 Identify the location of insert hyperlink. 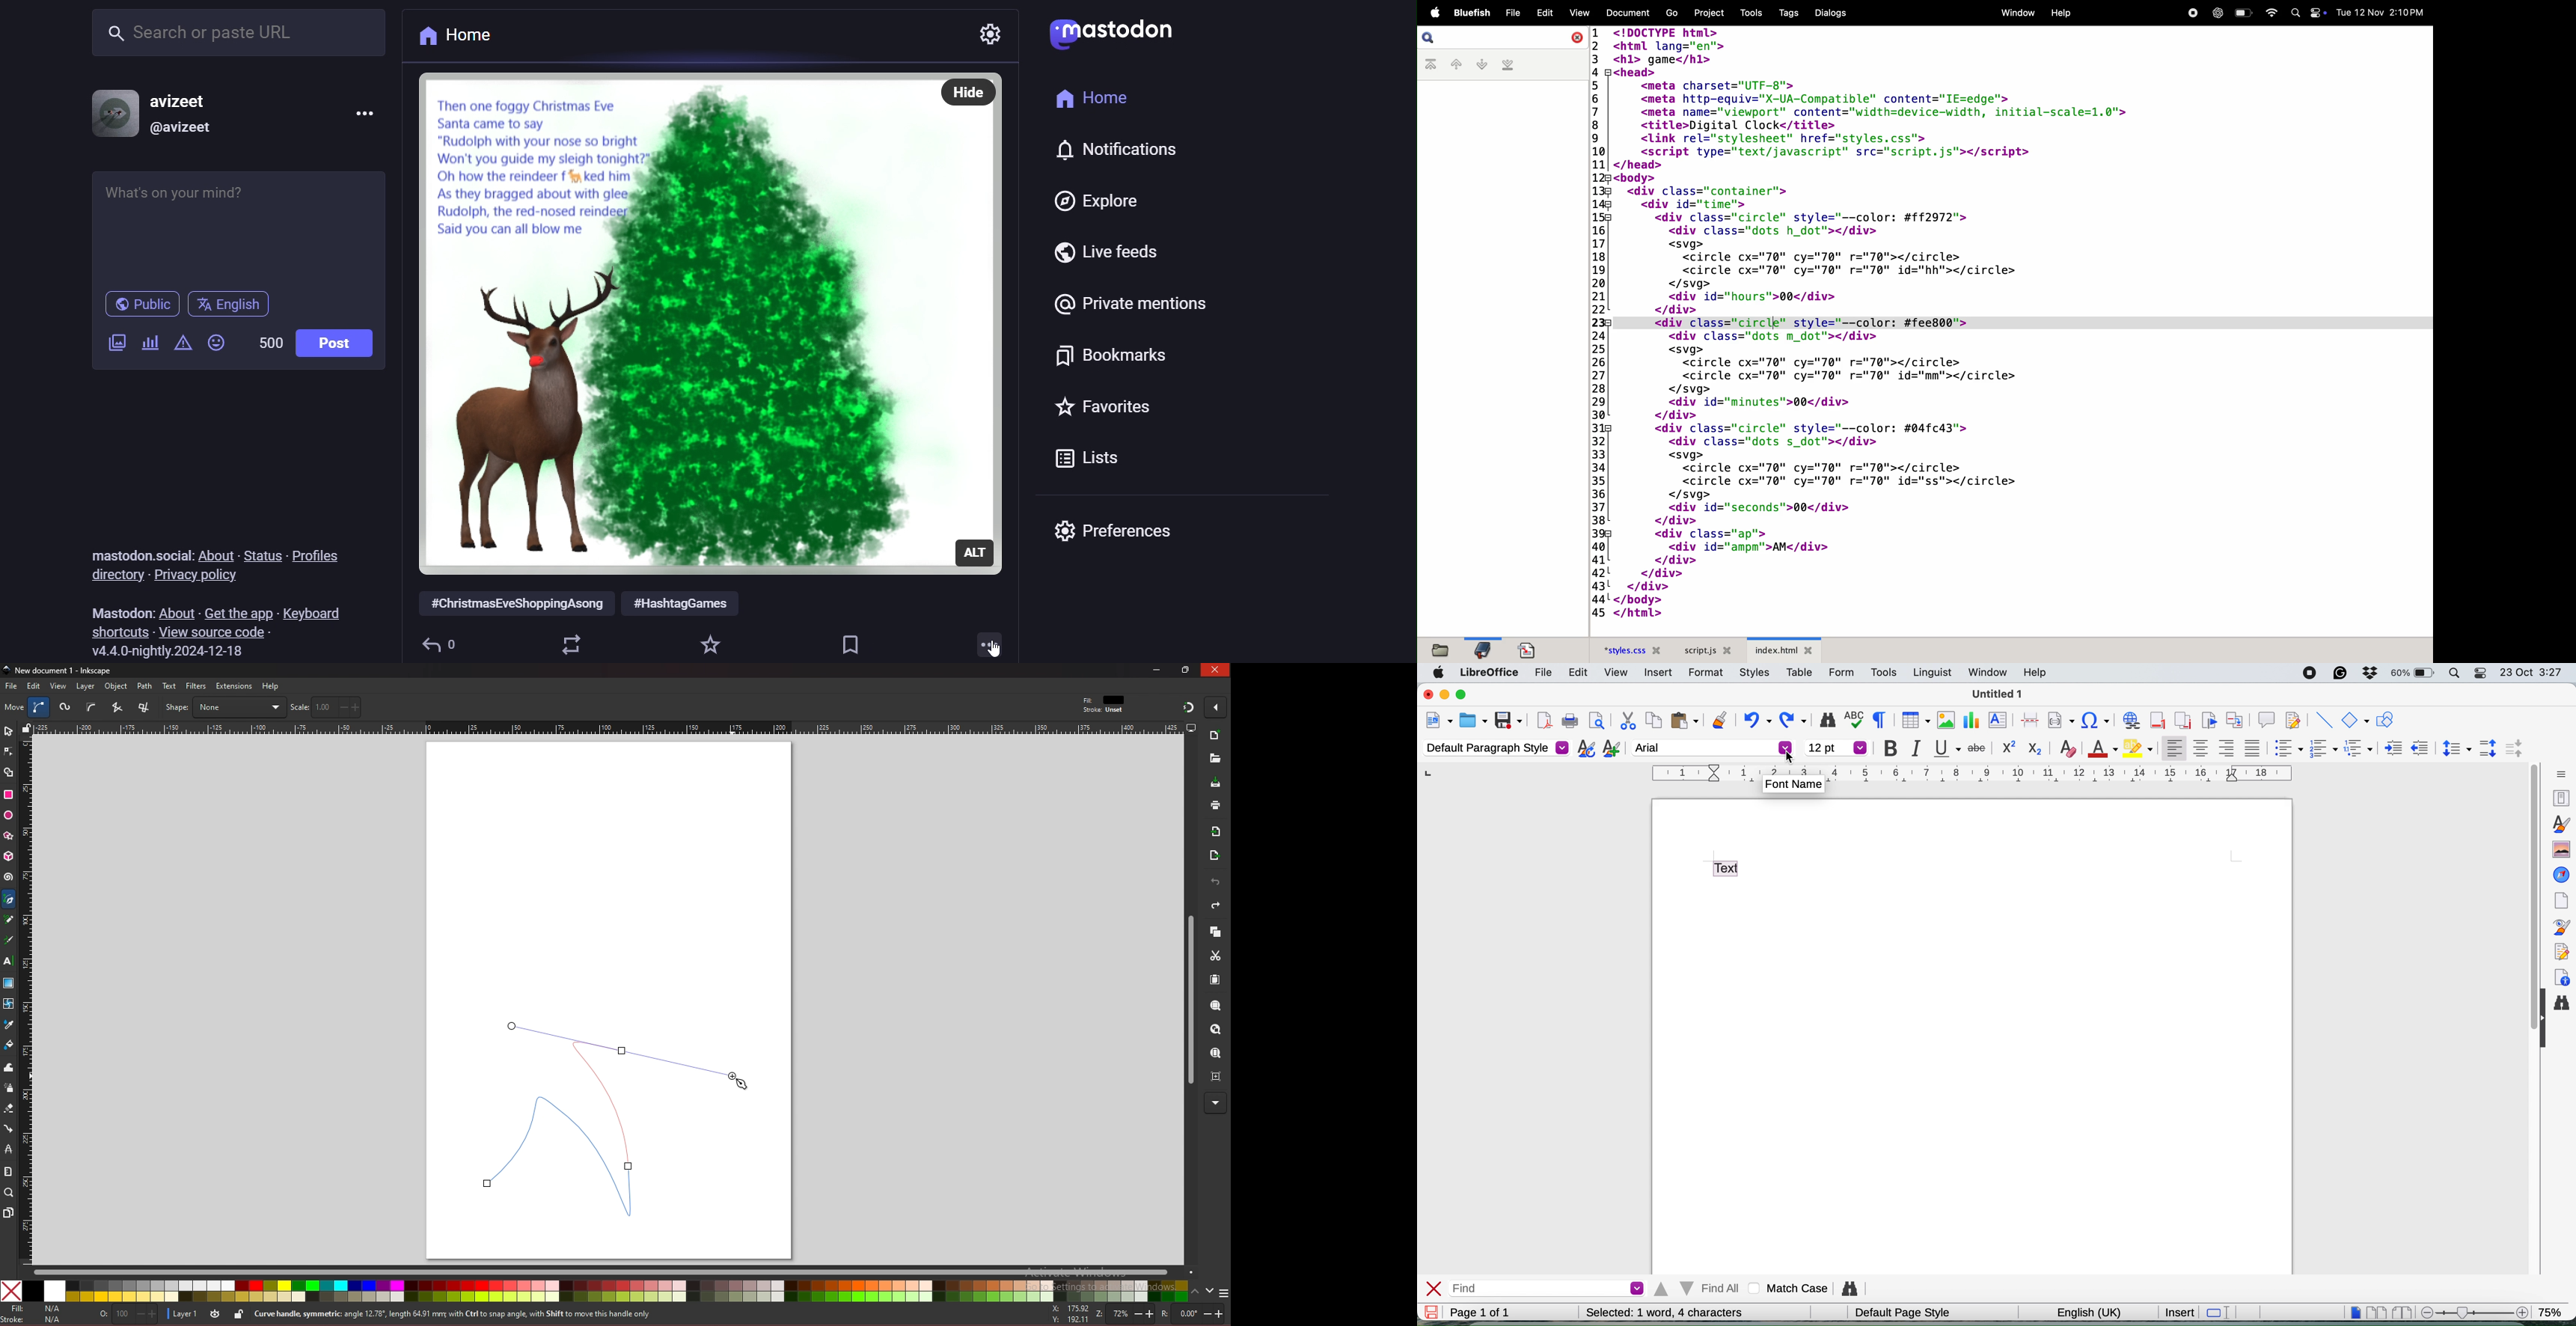
(2096, 720).